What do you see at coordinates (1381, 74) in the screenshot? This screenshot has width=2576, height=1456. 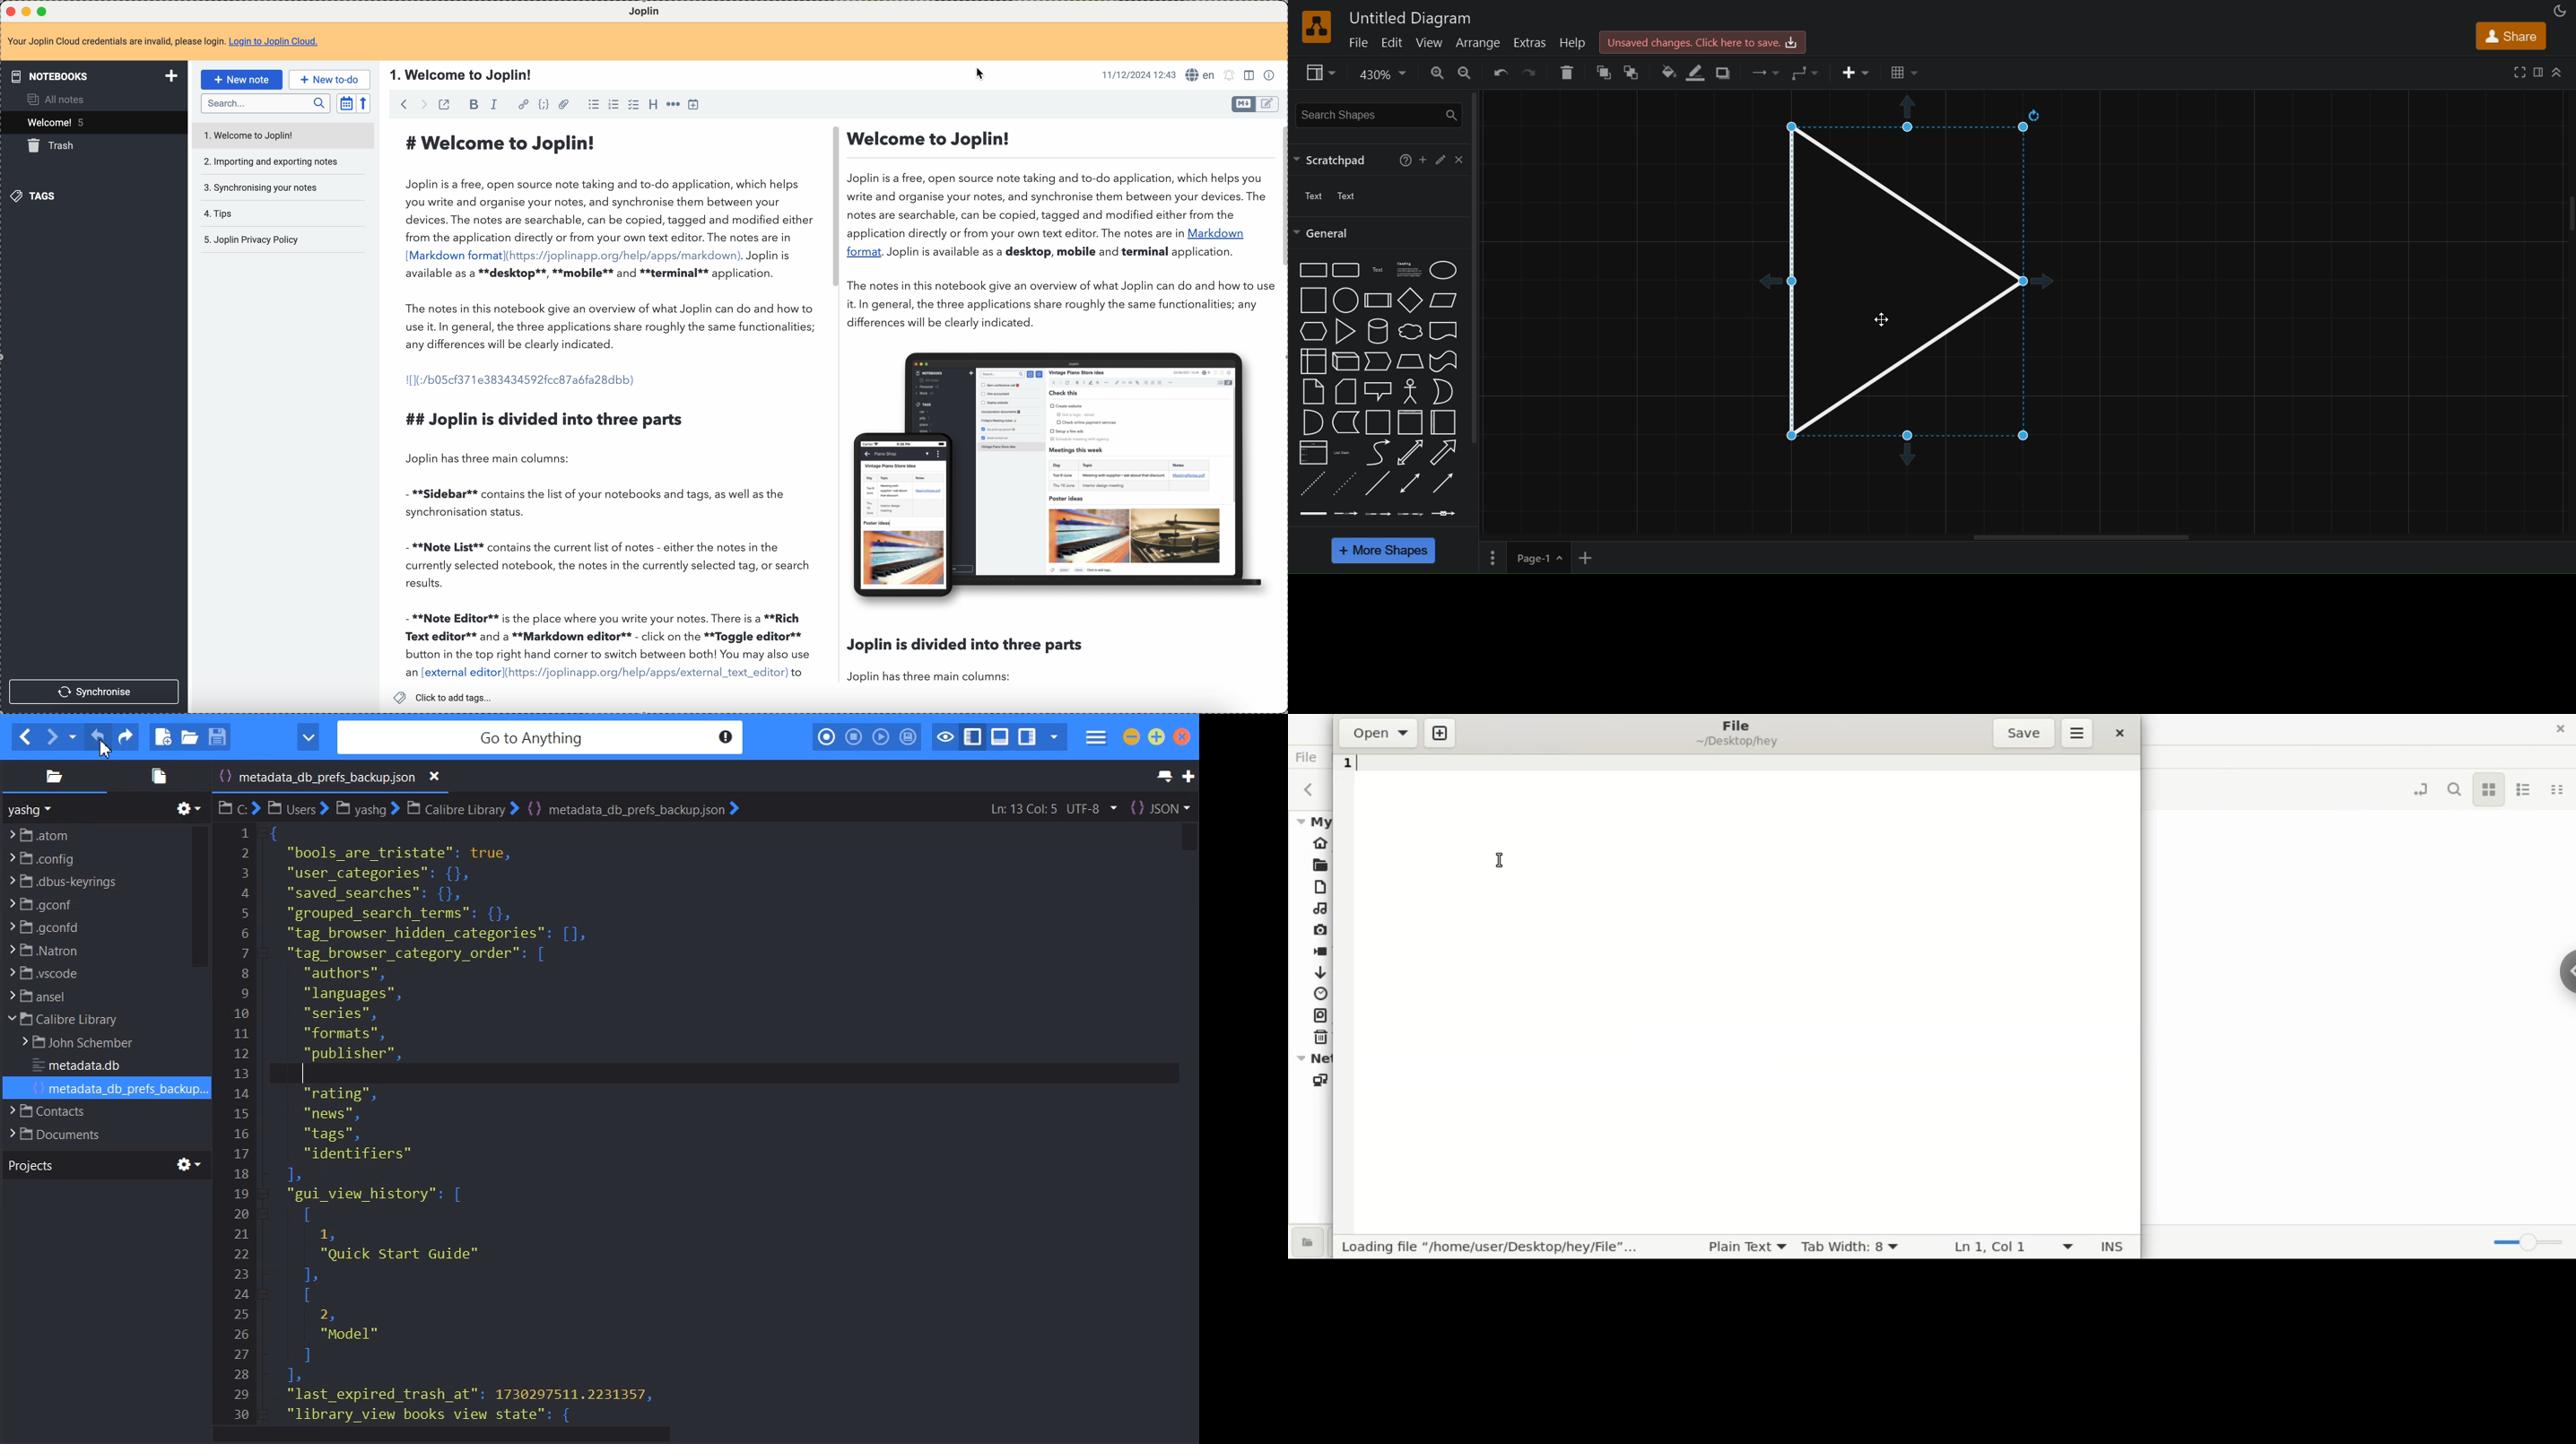 I see `zoom` at bounding box center [1381, 74].